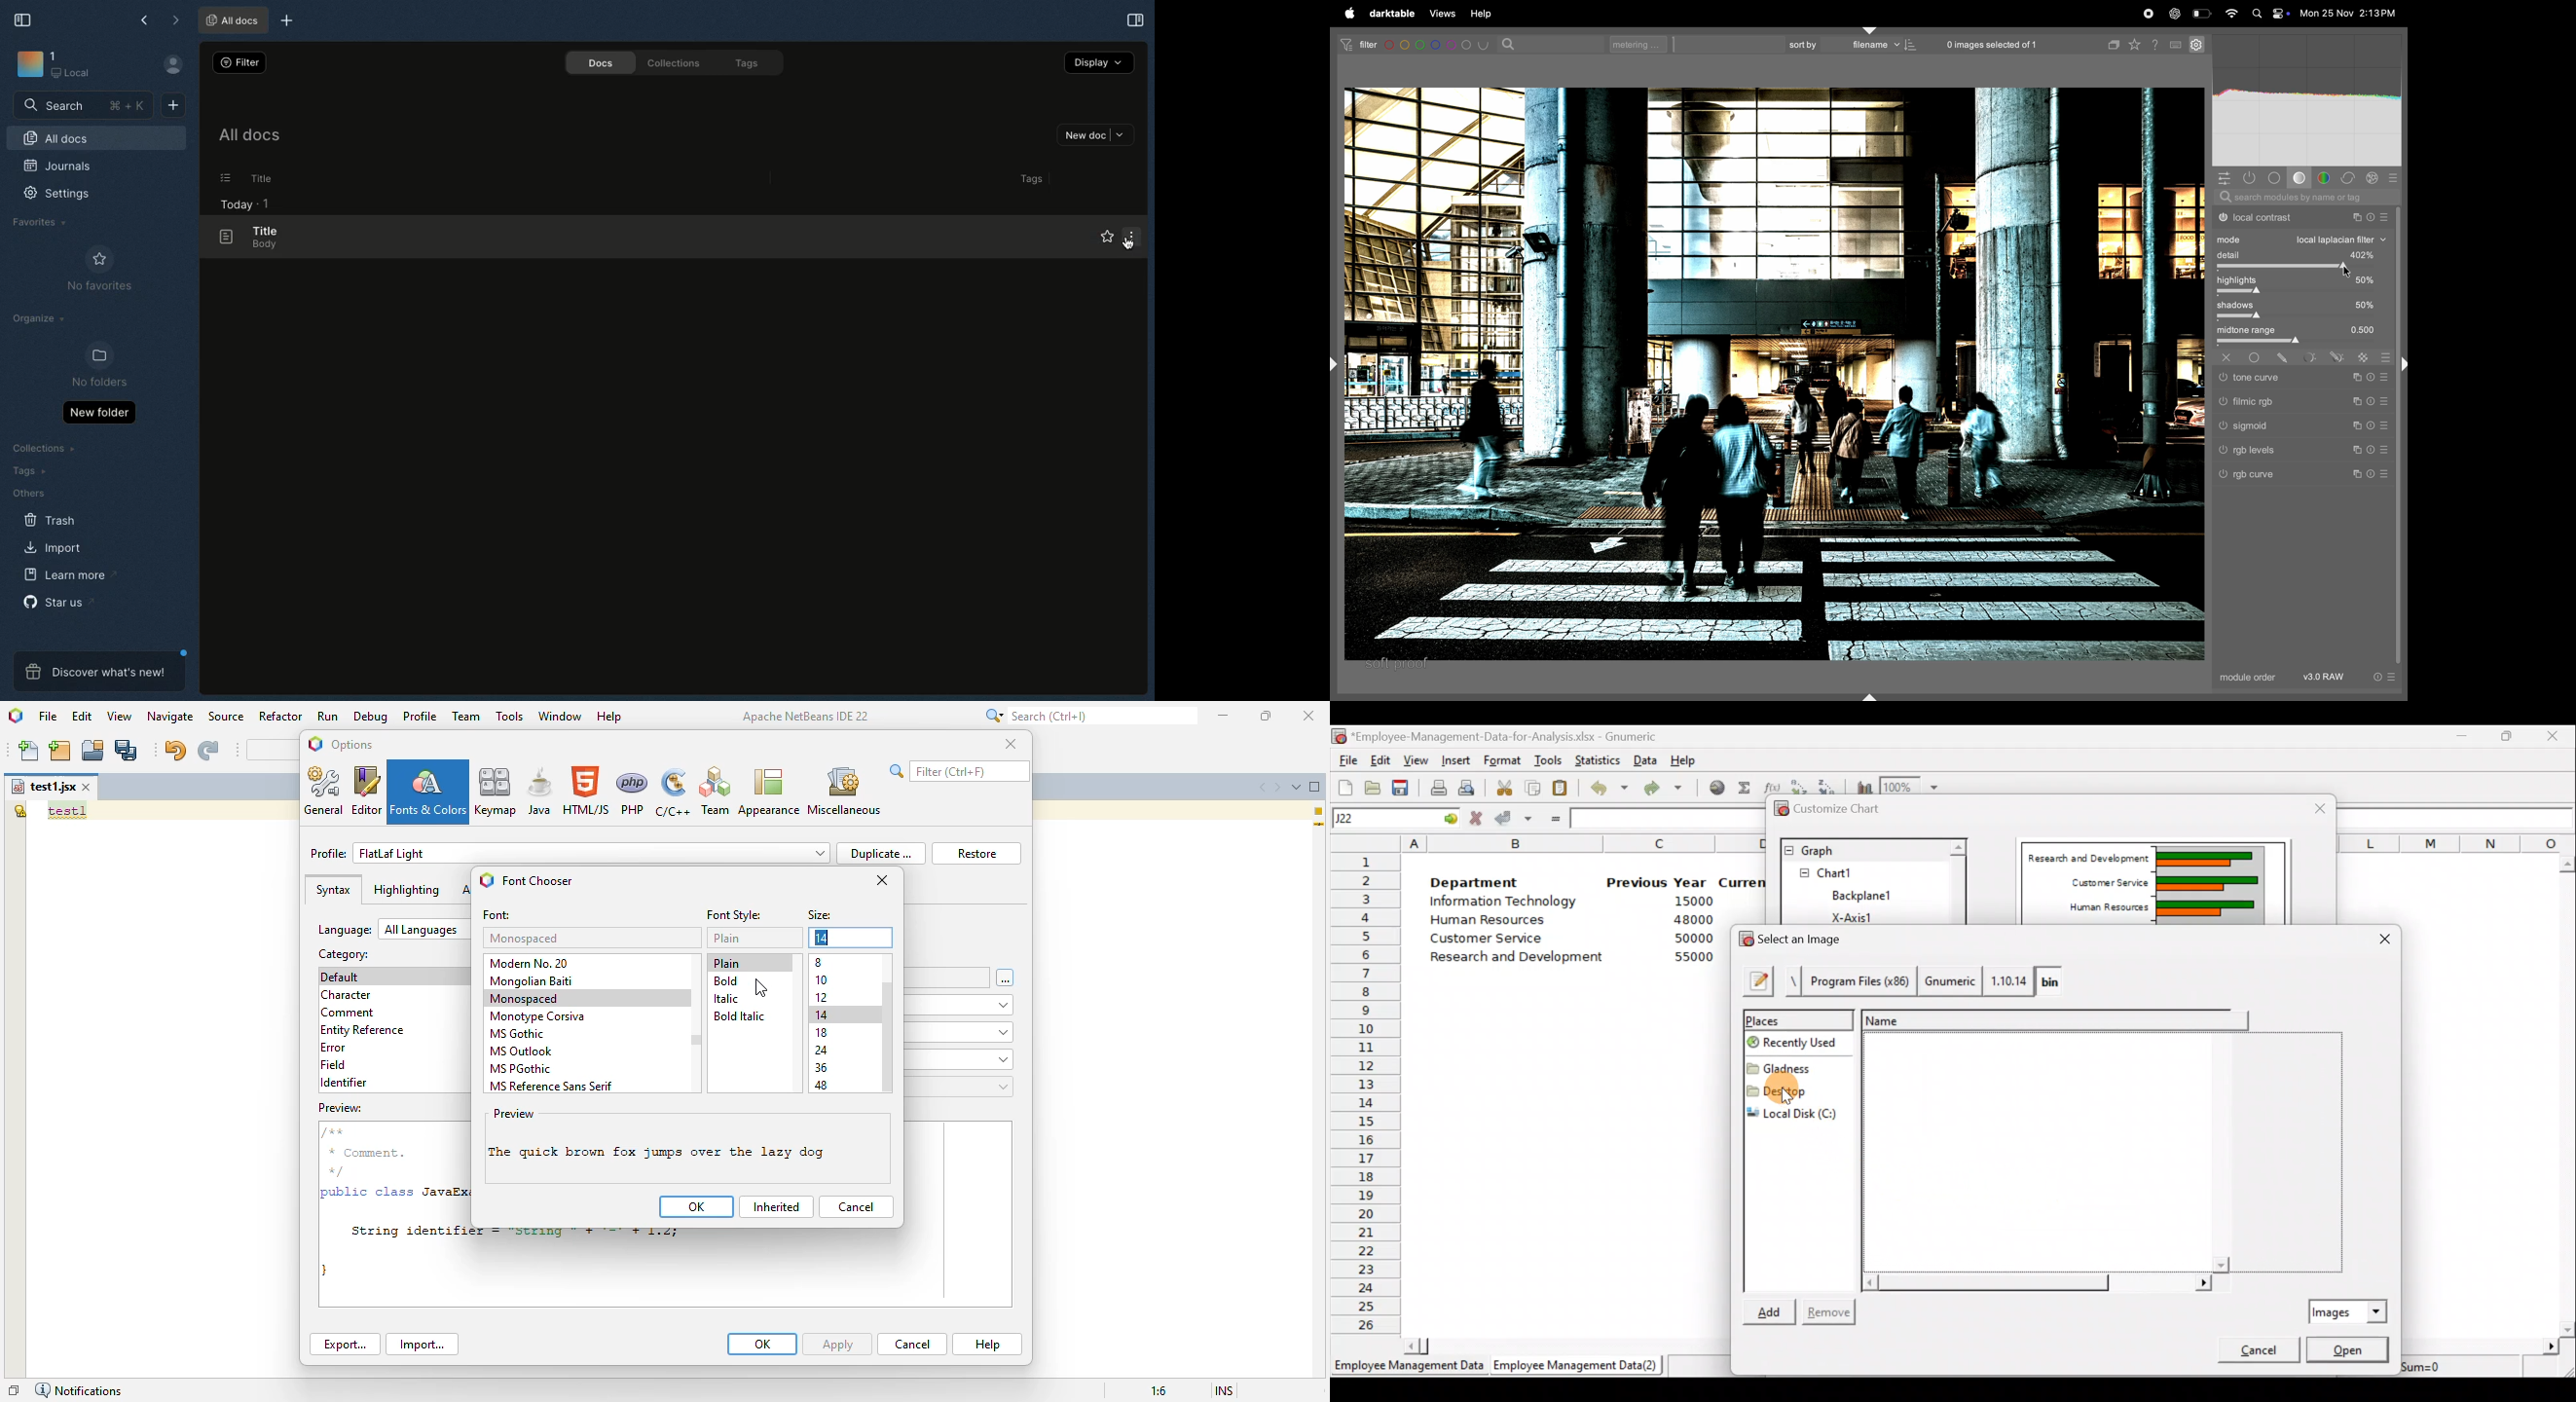 This screenshot has width=2576, height=1428. What do you see at coordinates (1847, 873) in the screenshot?
I see `Chart1` at bounding box center [1847, 873].